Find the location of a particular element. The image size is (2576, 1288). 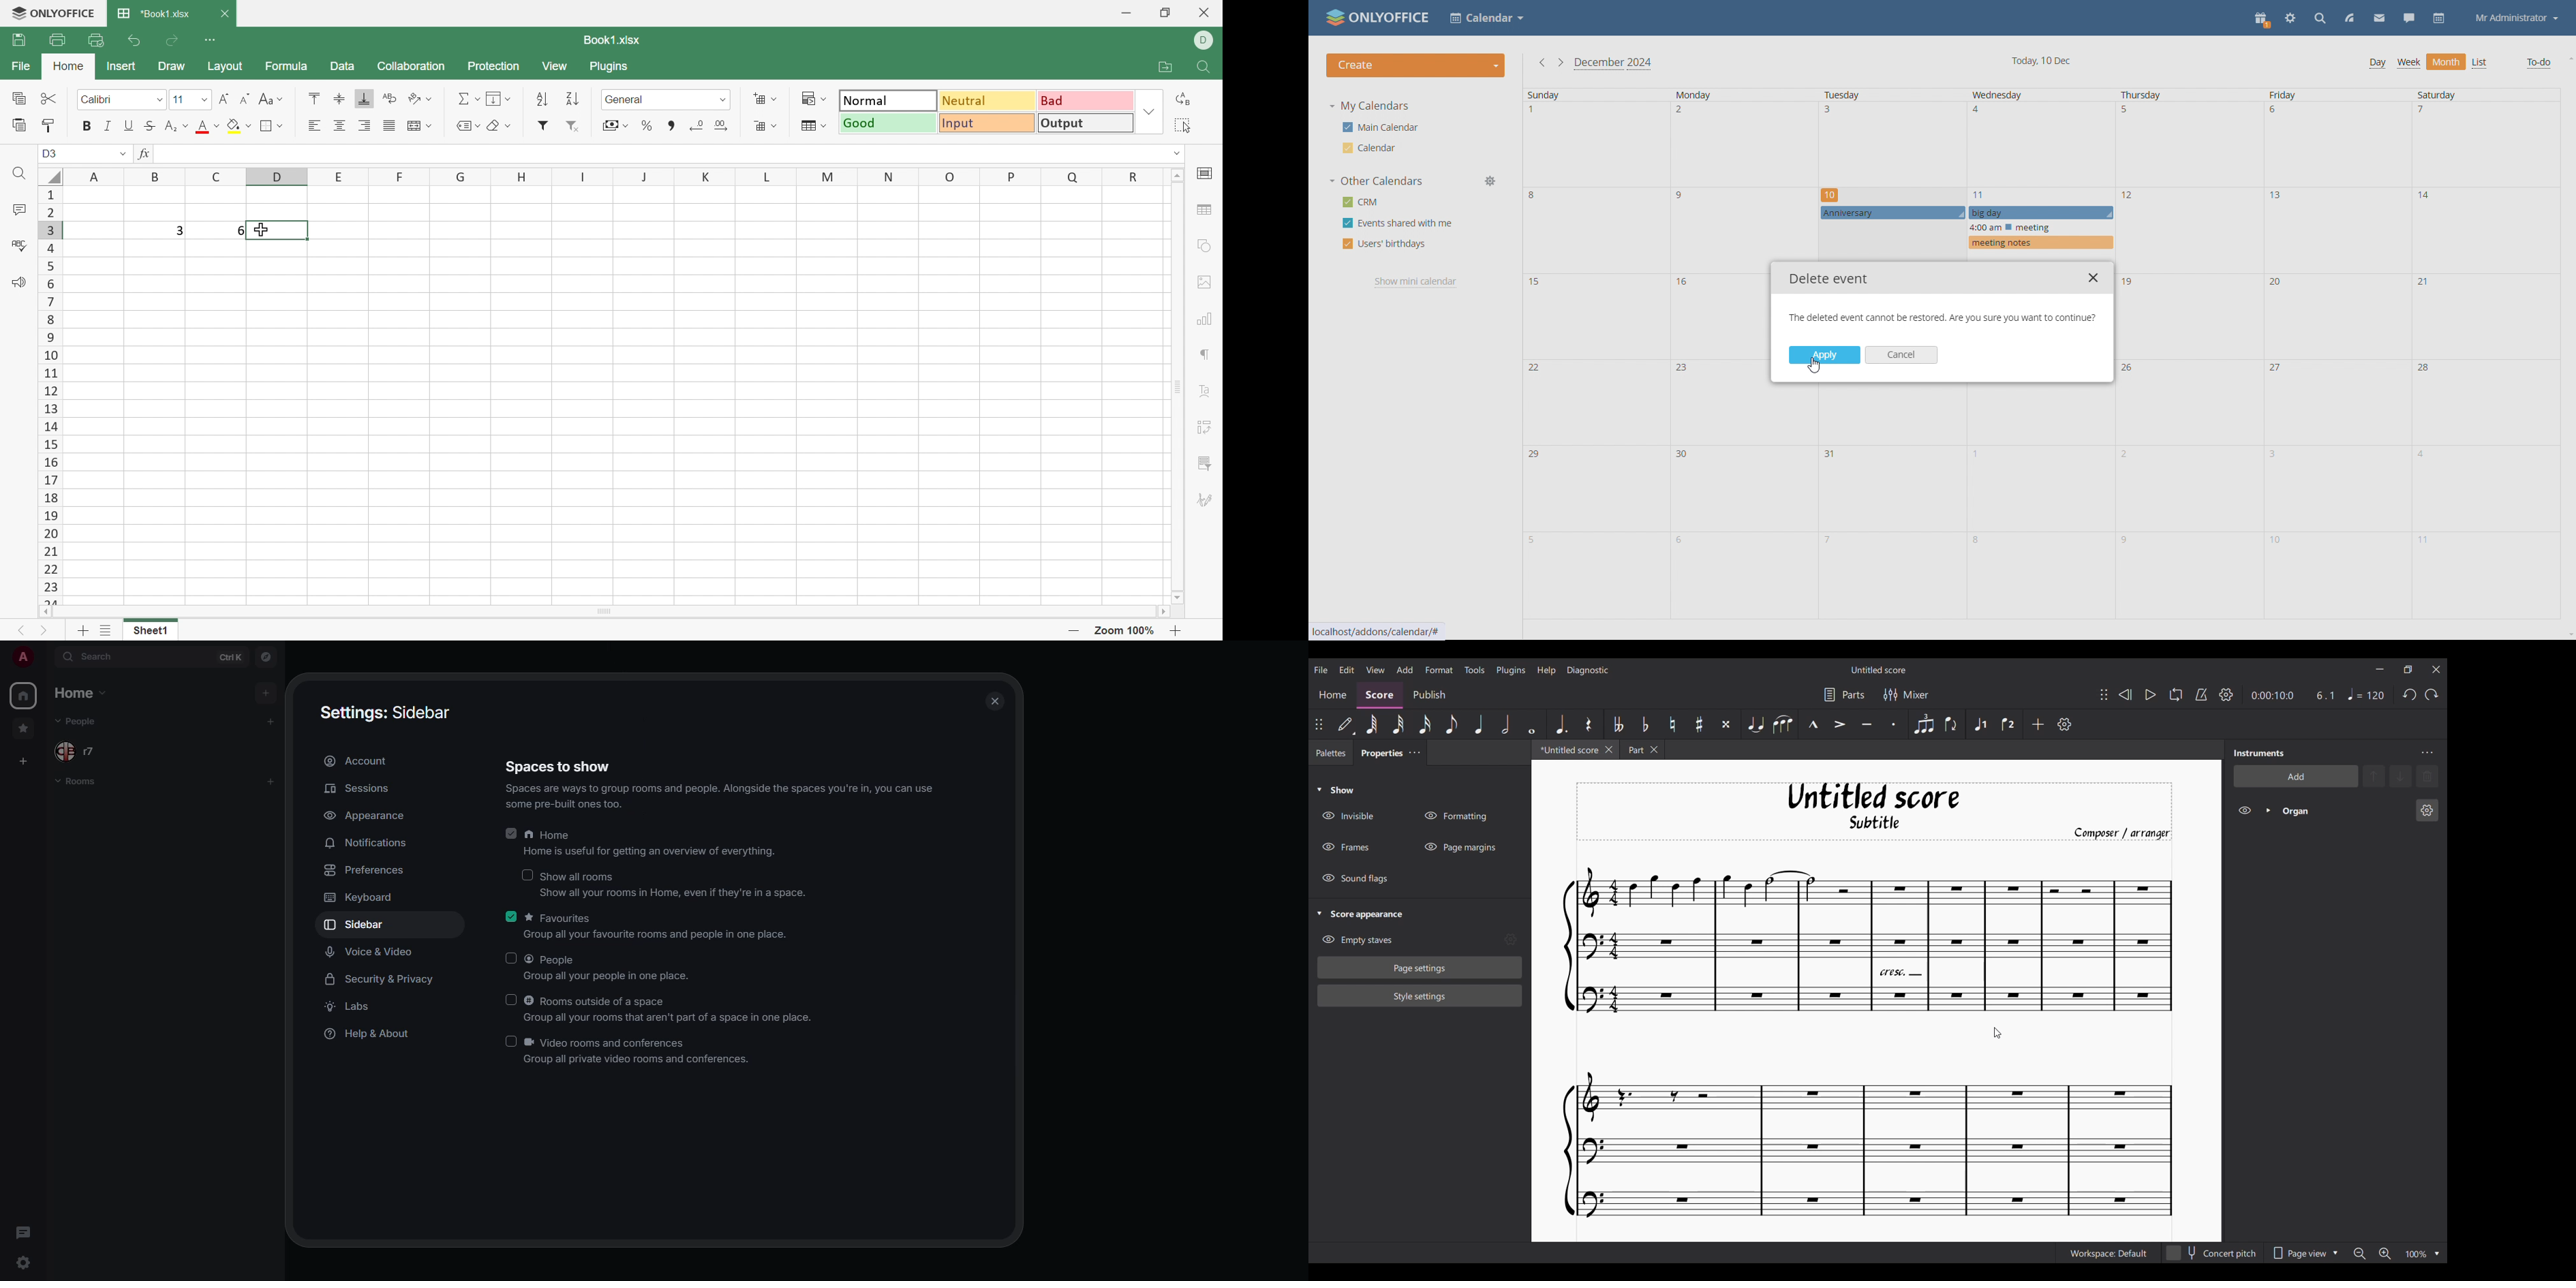

Good is located at coordinates (889, 122).